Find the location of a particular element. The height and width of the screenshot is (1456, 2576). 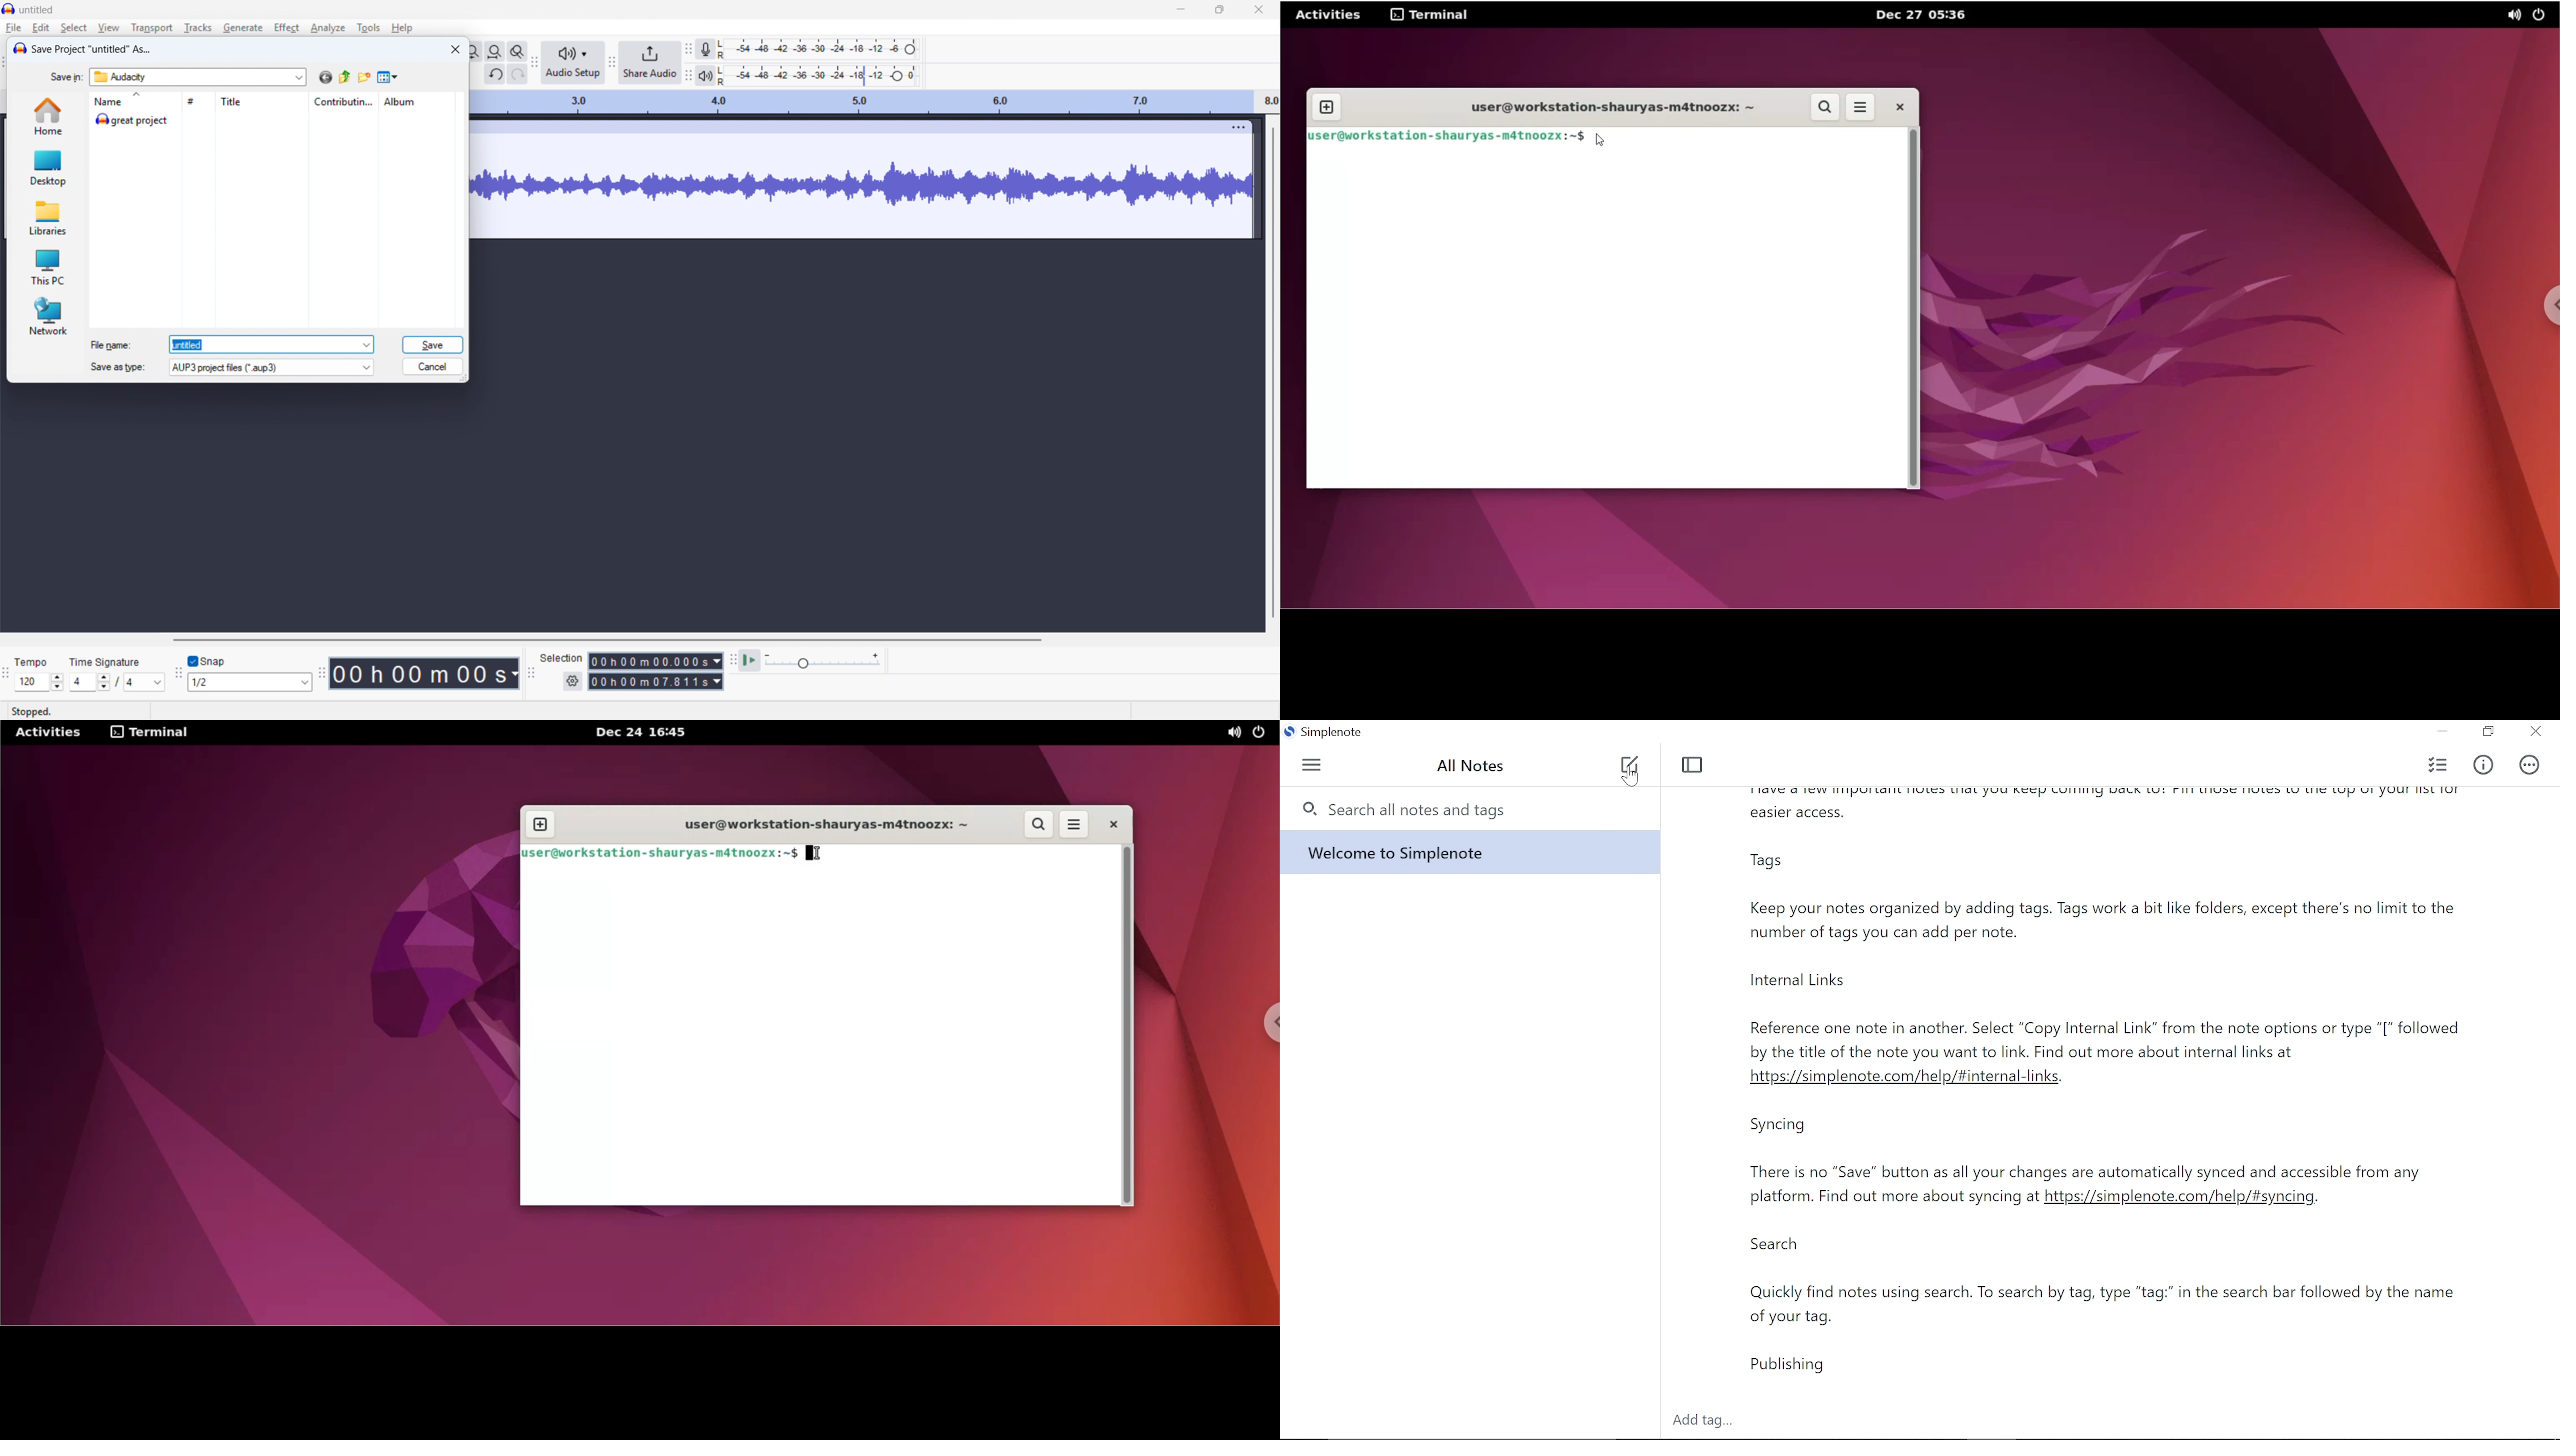

timestamp is located at coordinates (425, 673).